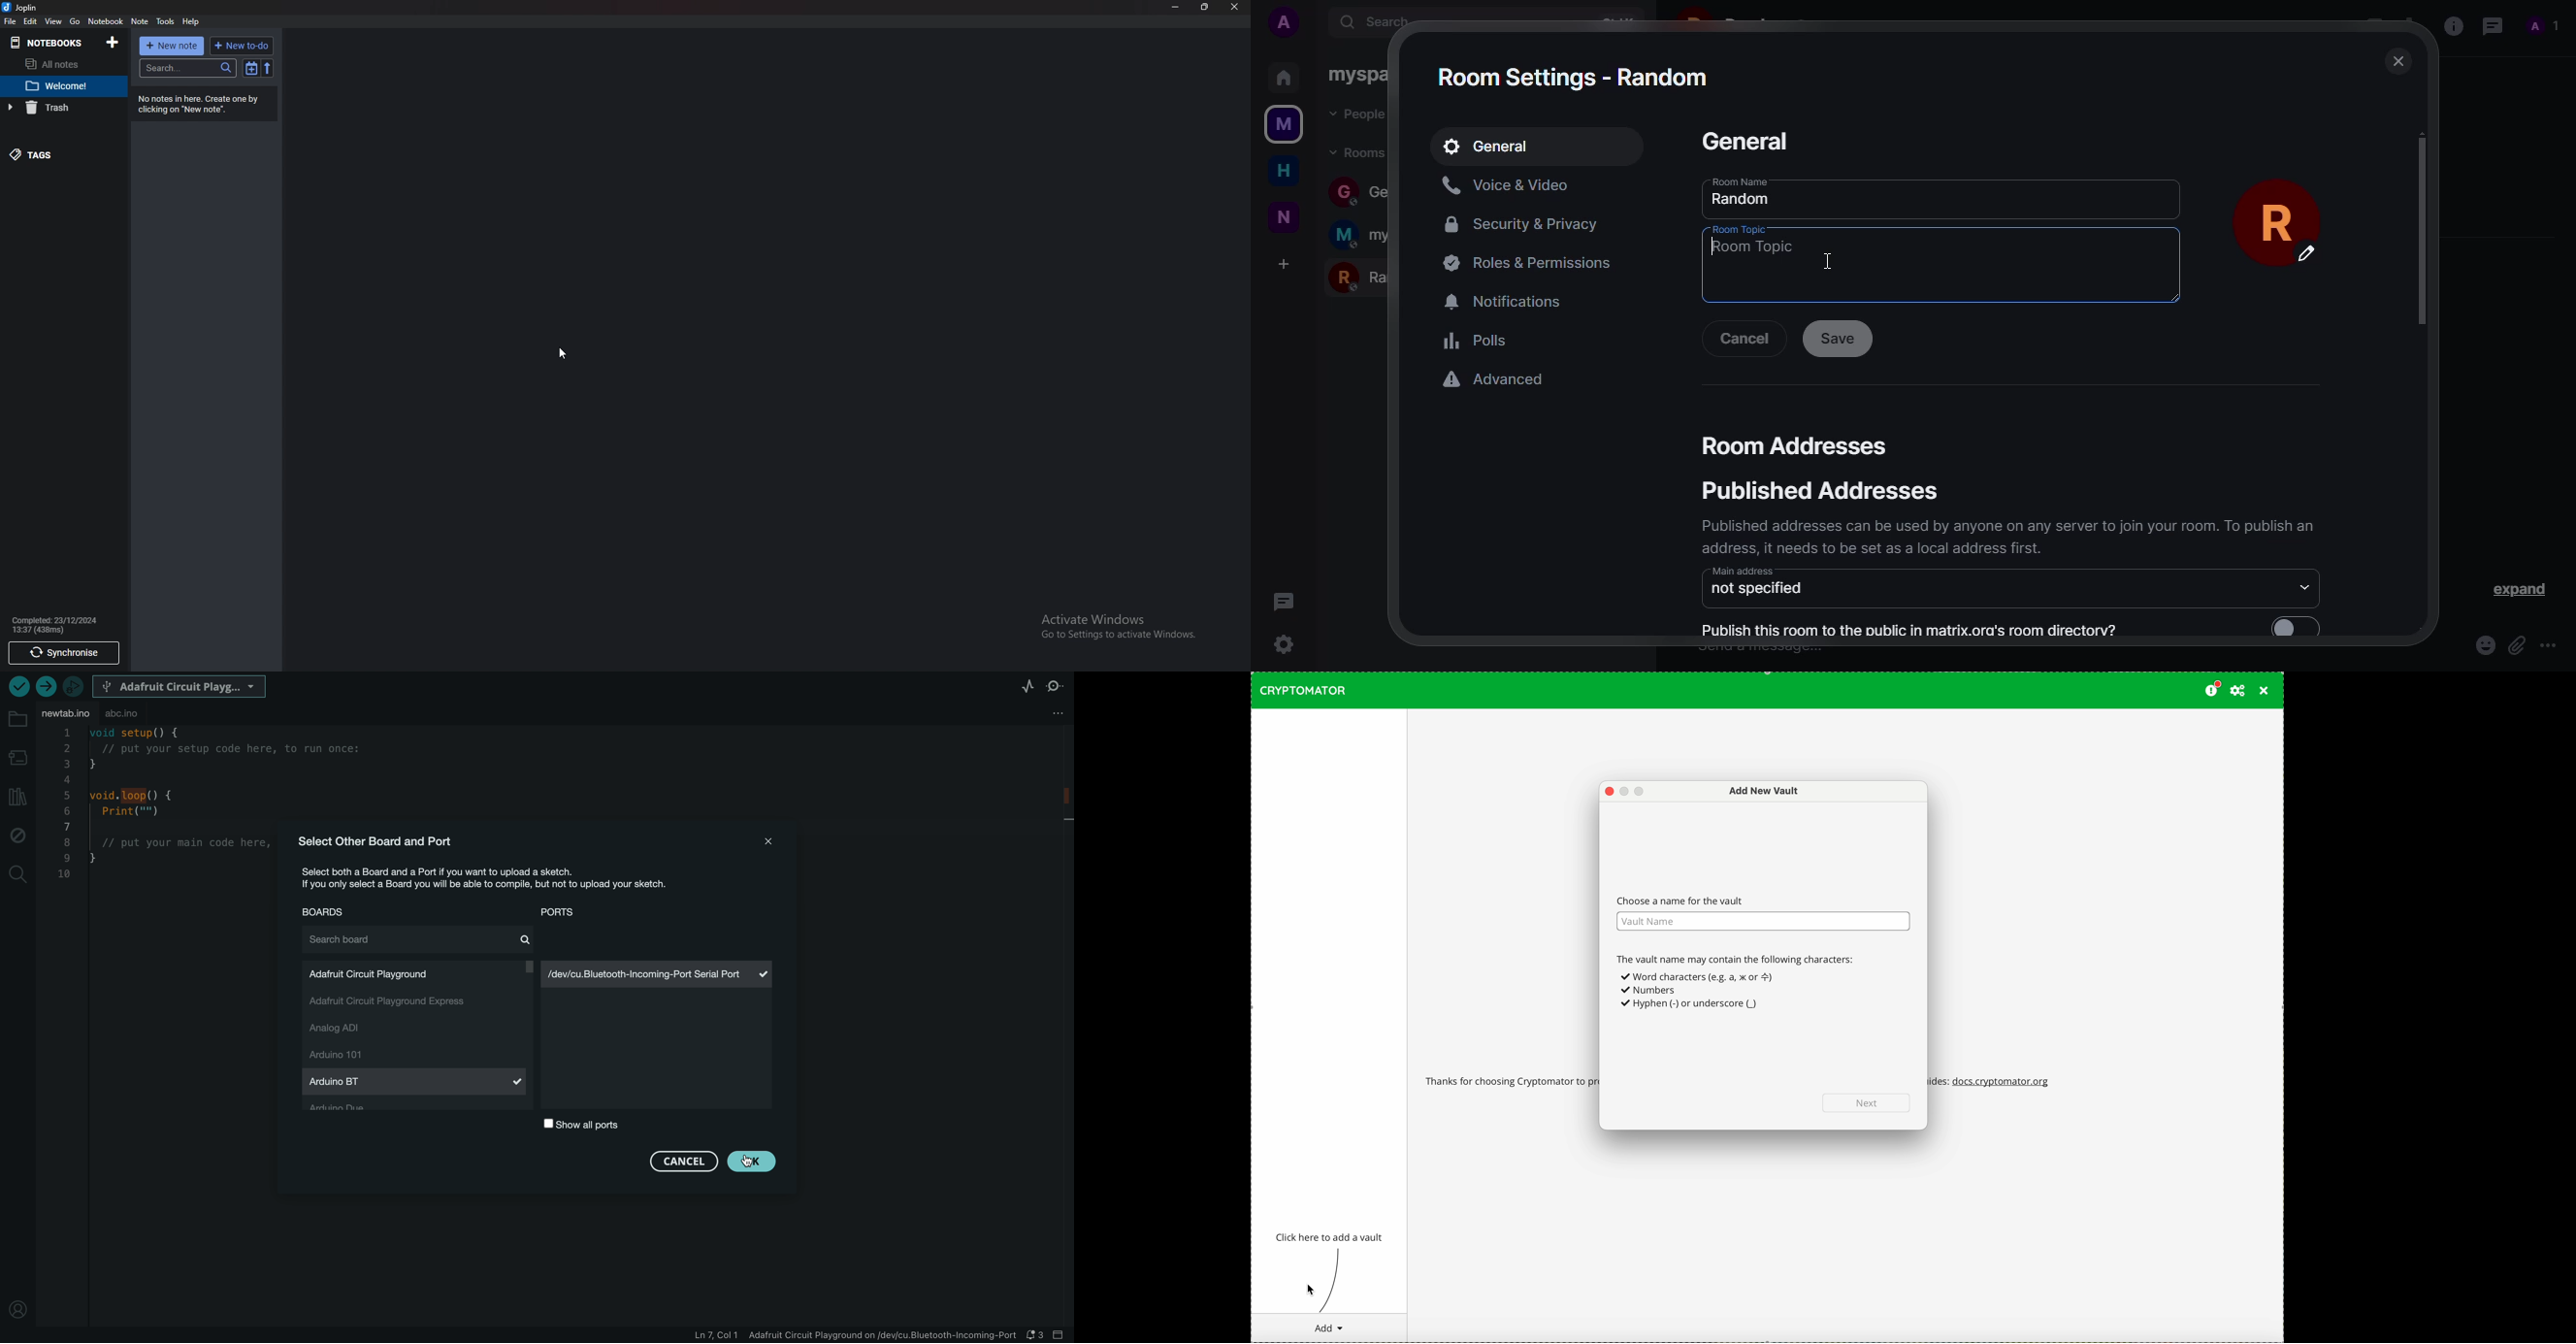 The image size is (2576, 1344). I want to click on clicked, so click(751, 1163).